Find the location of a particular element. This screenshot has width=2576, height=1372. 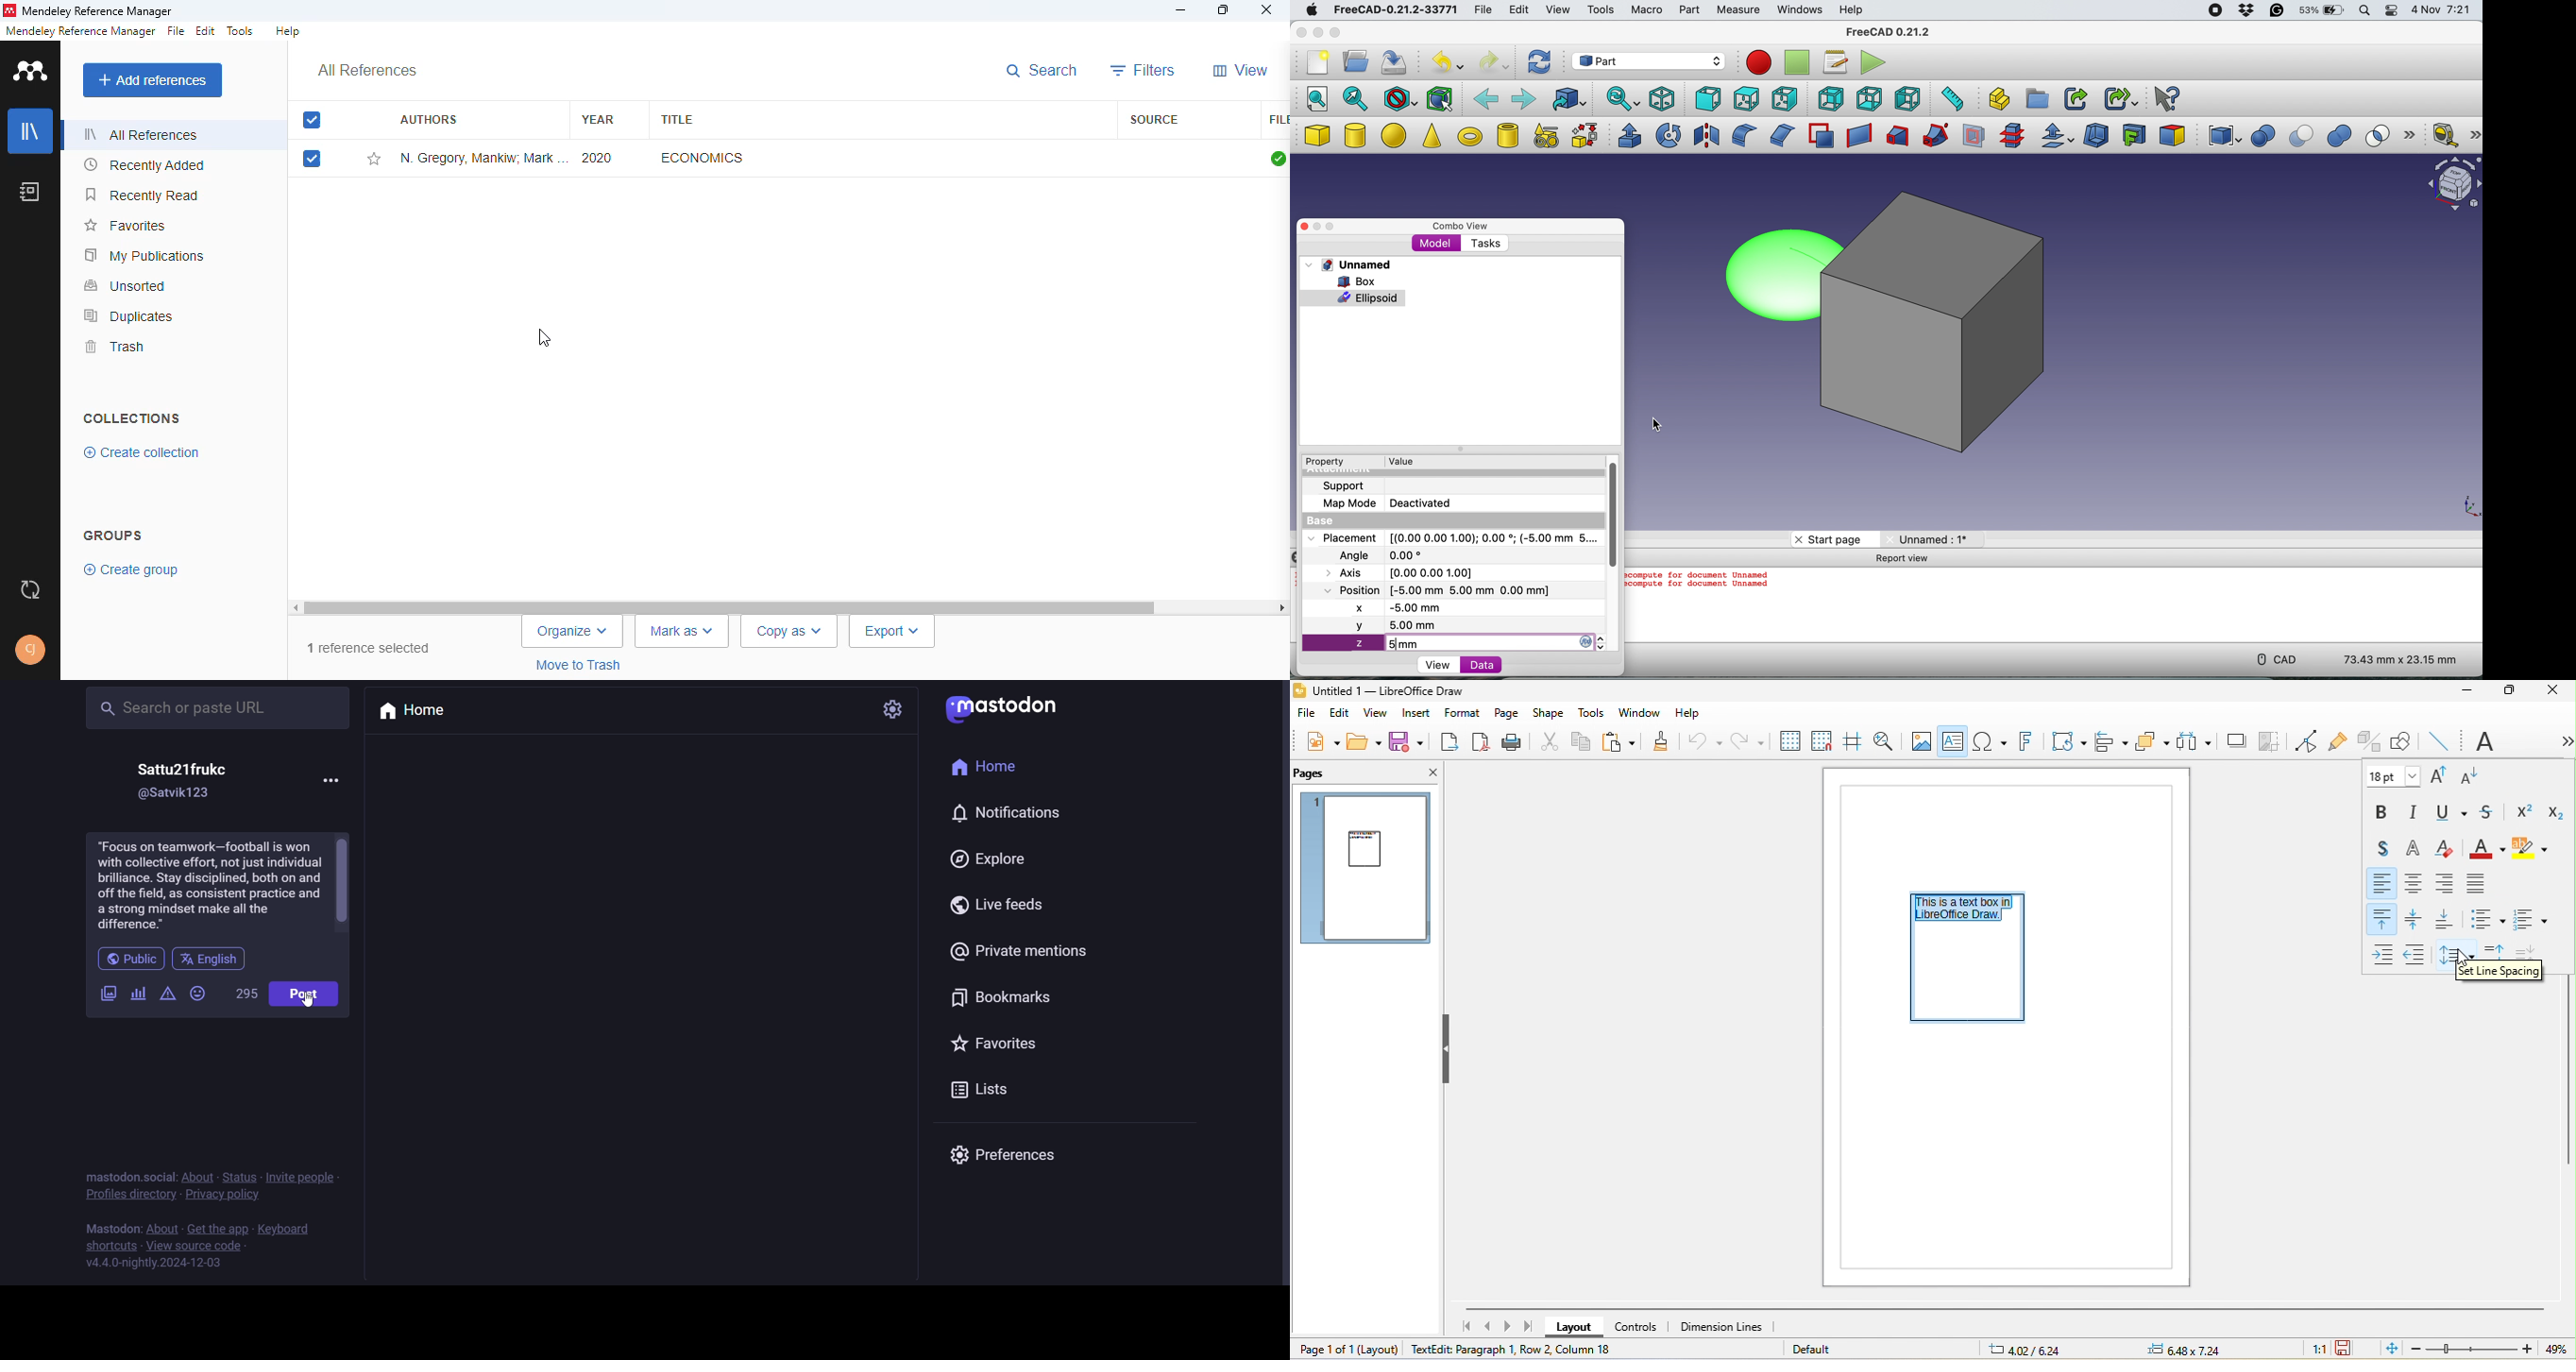

make link is located at coordinates (2075, 98).